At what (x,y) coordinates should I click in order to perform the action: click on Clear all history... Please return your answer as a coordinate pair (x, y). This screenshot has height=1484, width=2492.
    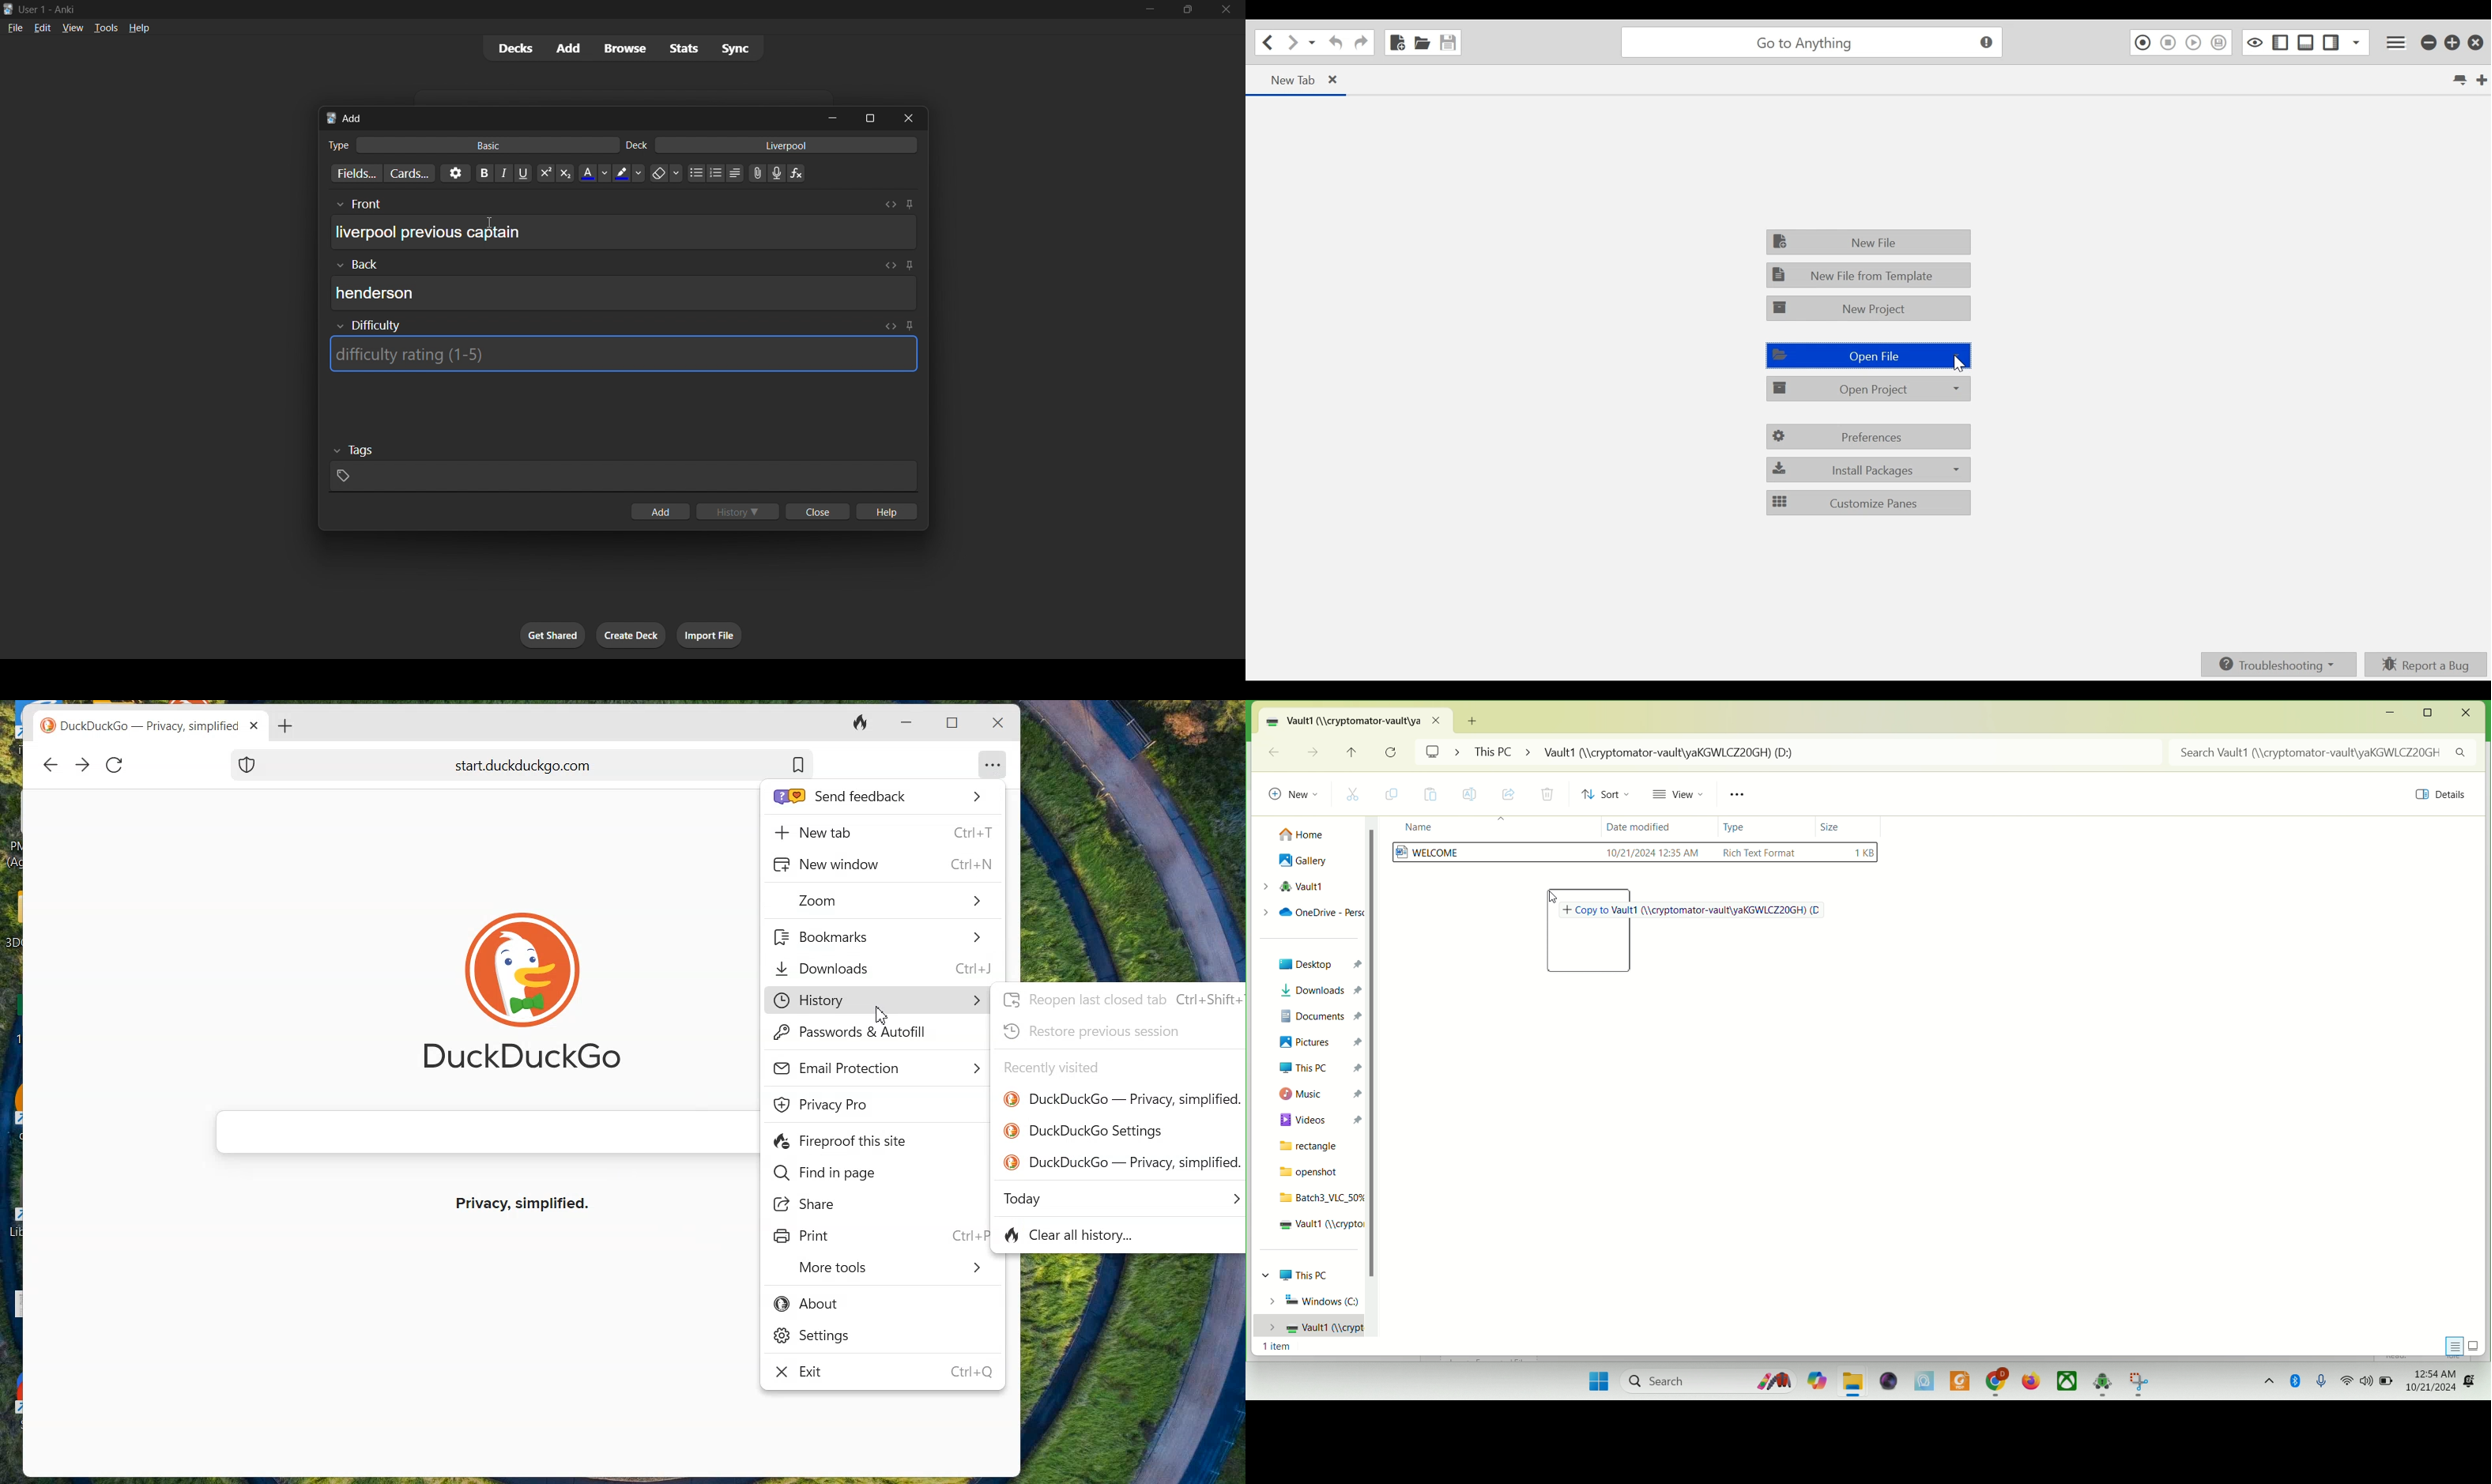
    Looking at the image, I should click on (1076, 1237).